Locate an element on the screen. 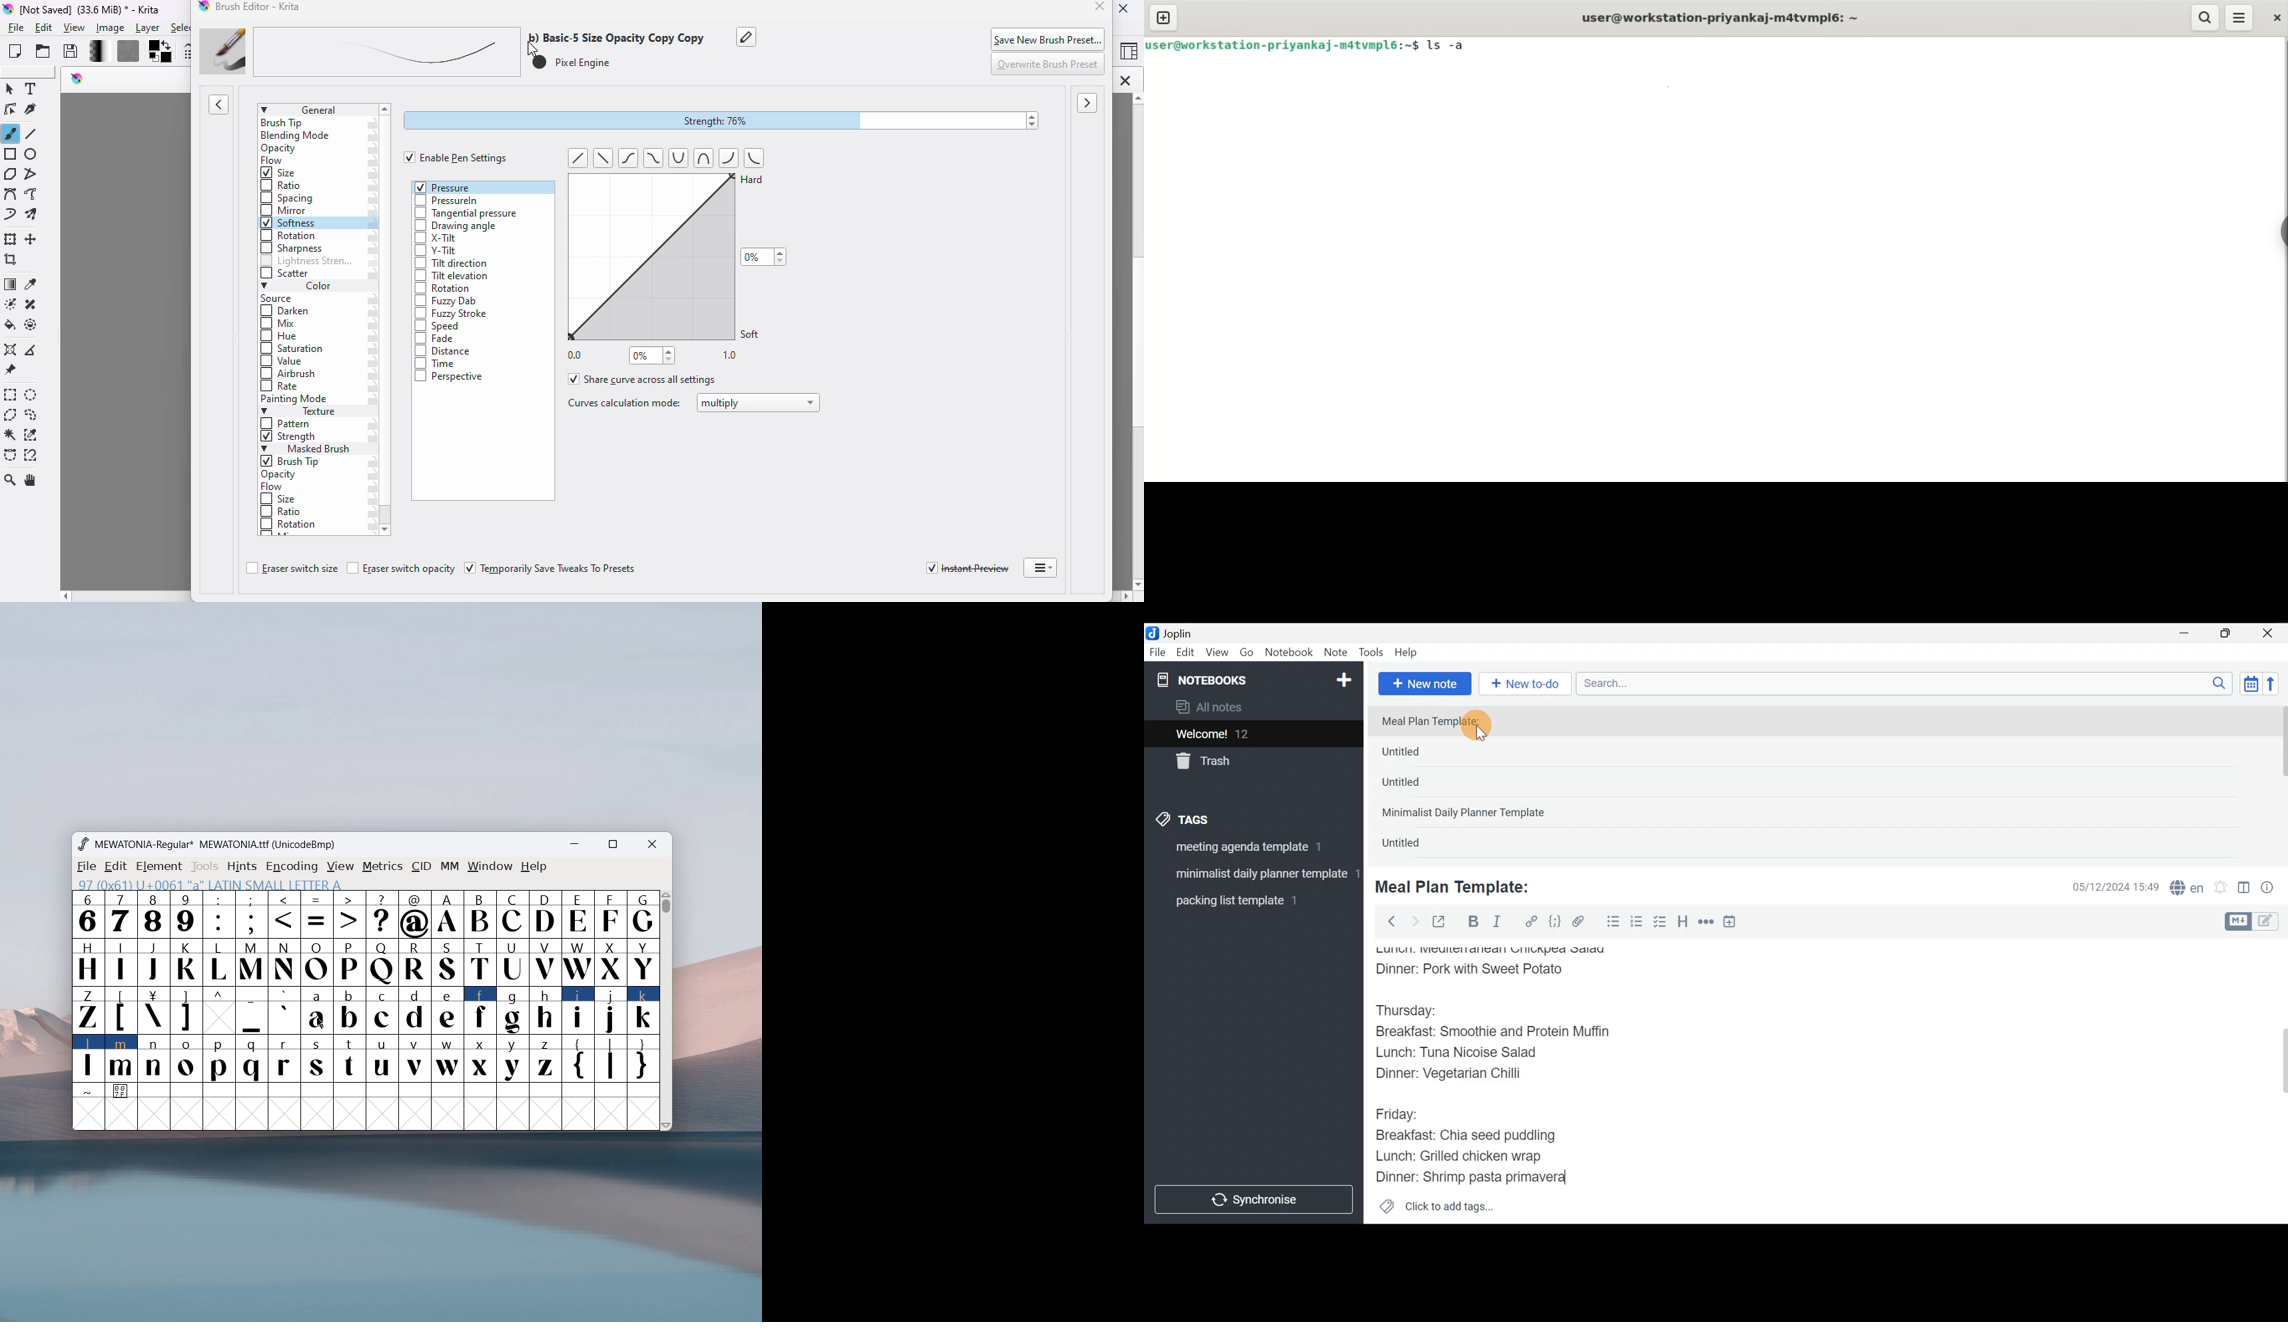  c is located at coordinates (383, 1011).